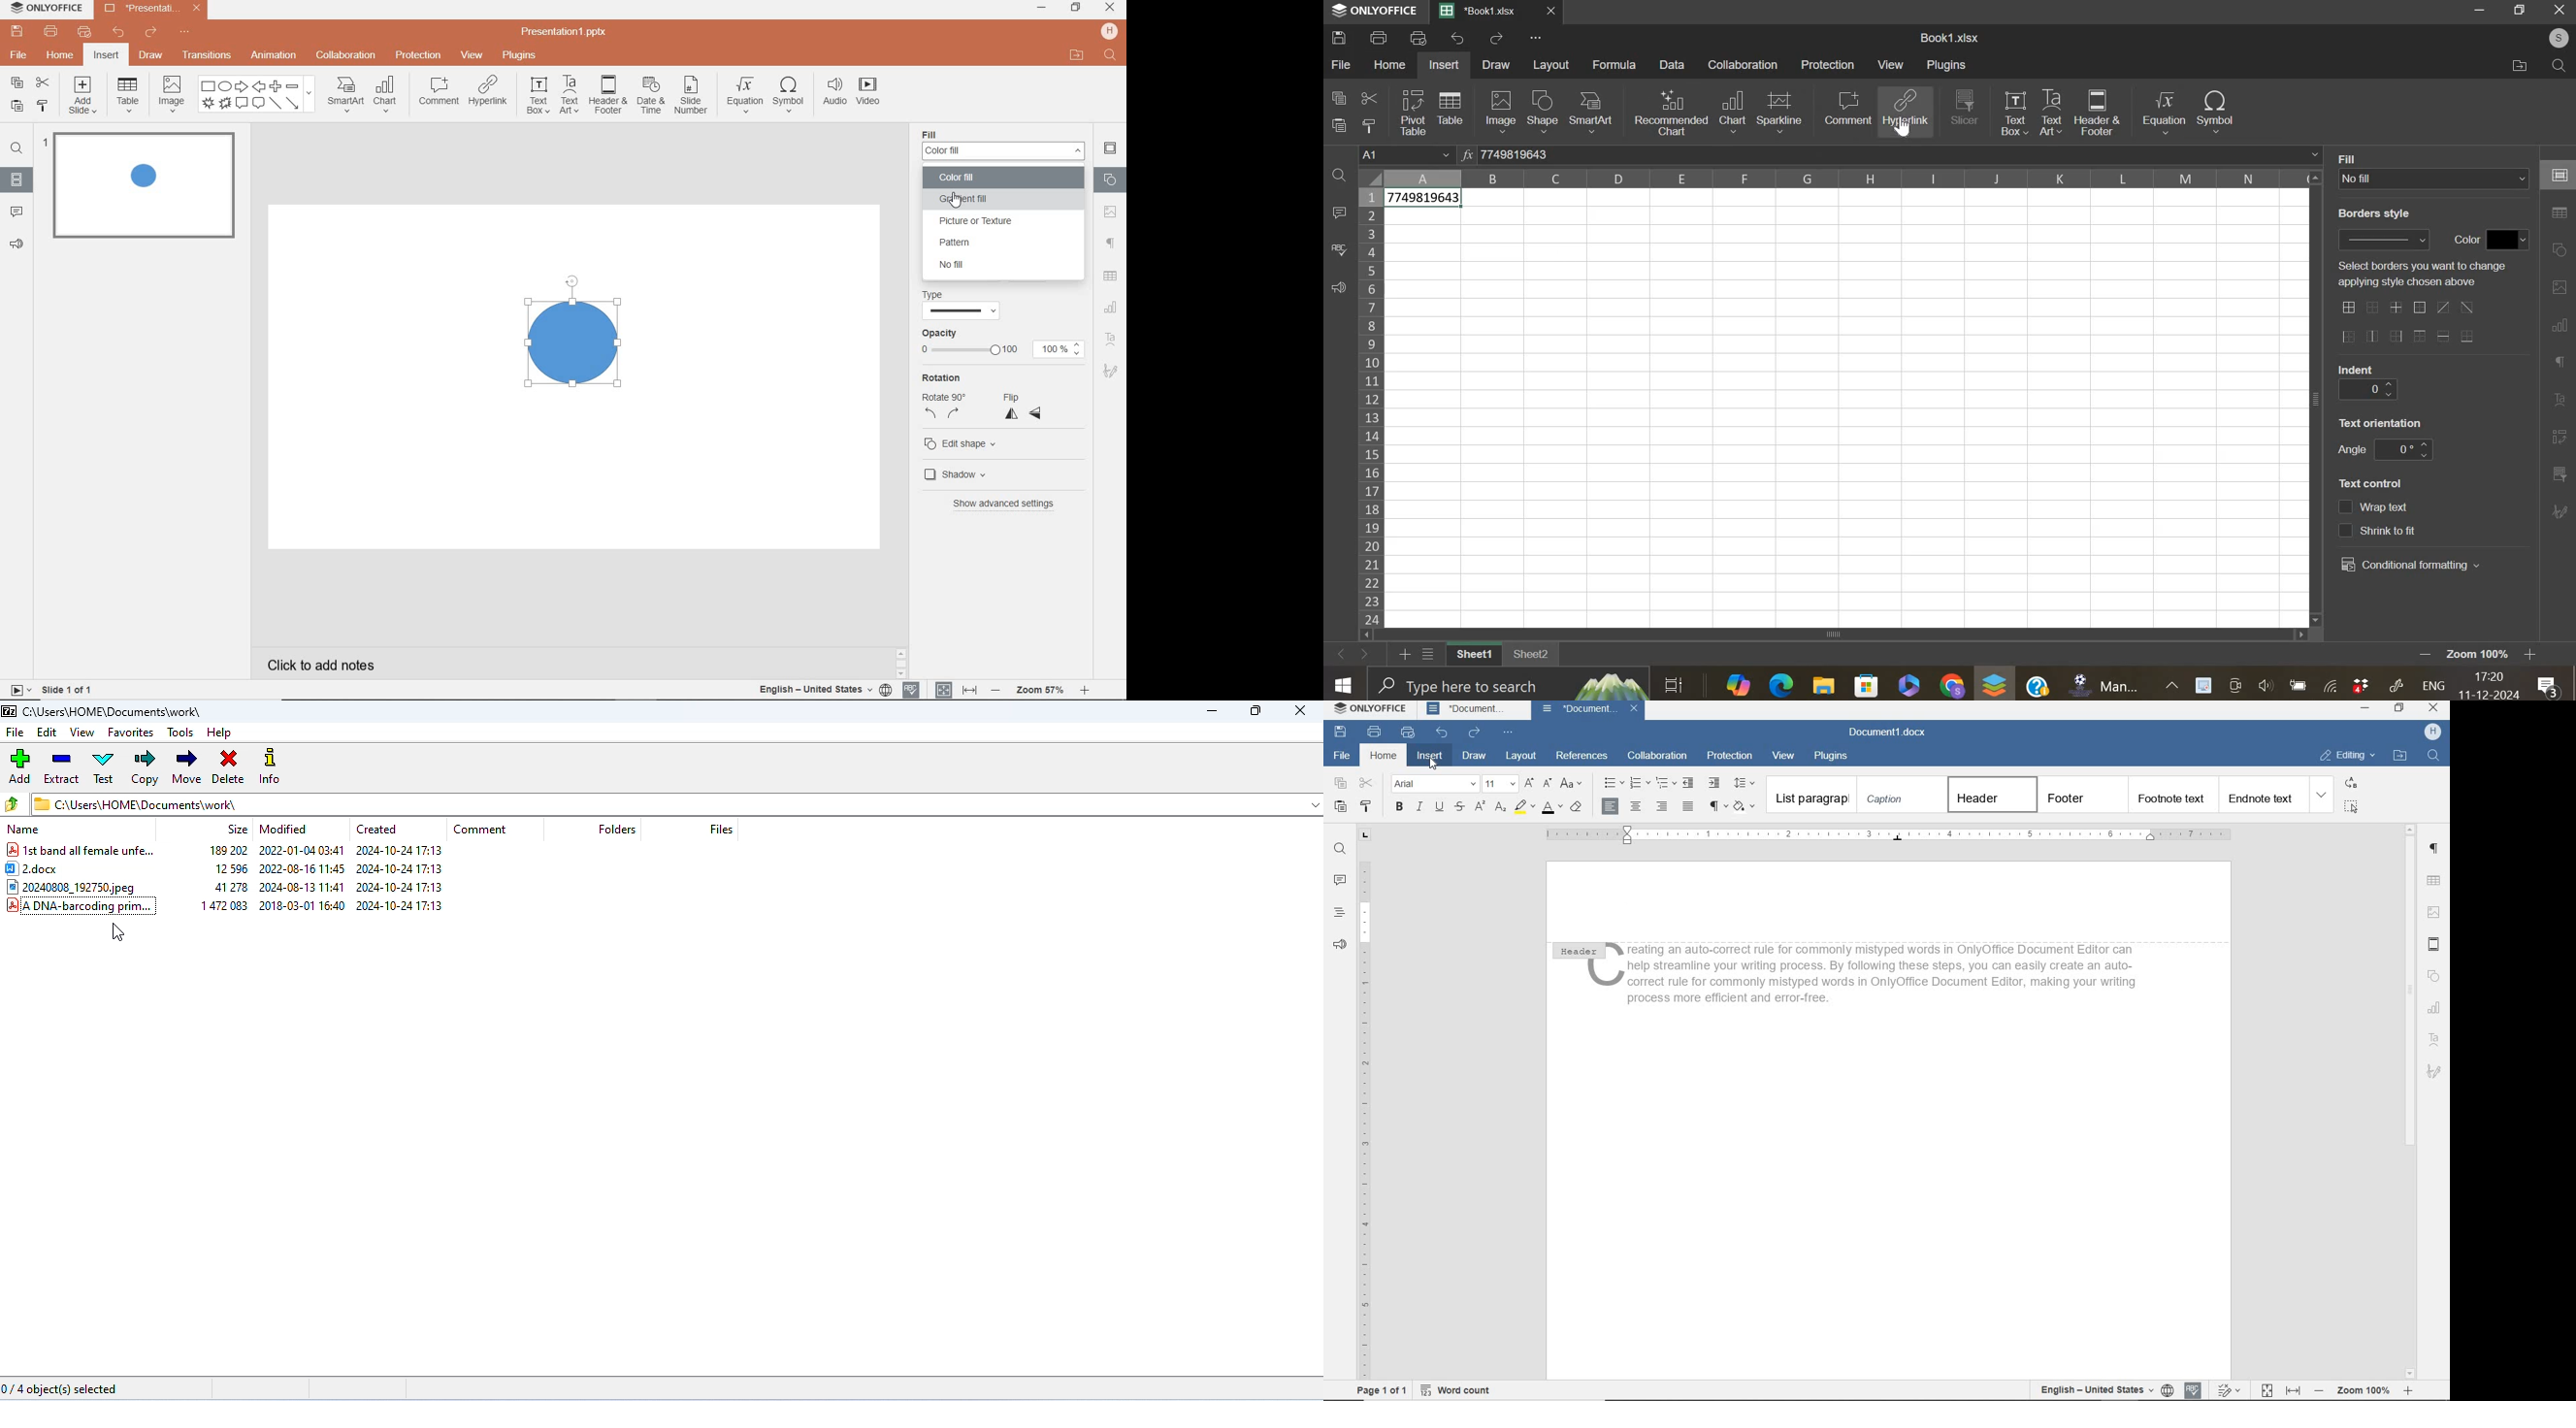  I want to click on SIGNATURE, so click(2436, 1074).